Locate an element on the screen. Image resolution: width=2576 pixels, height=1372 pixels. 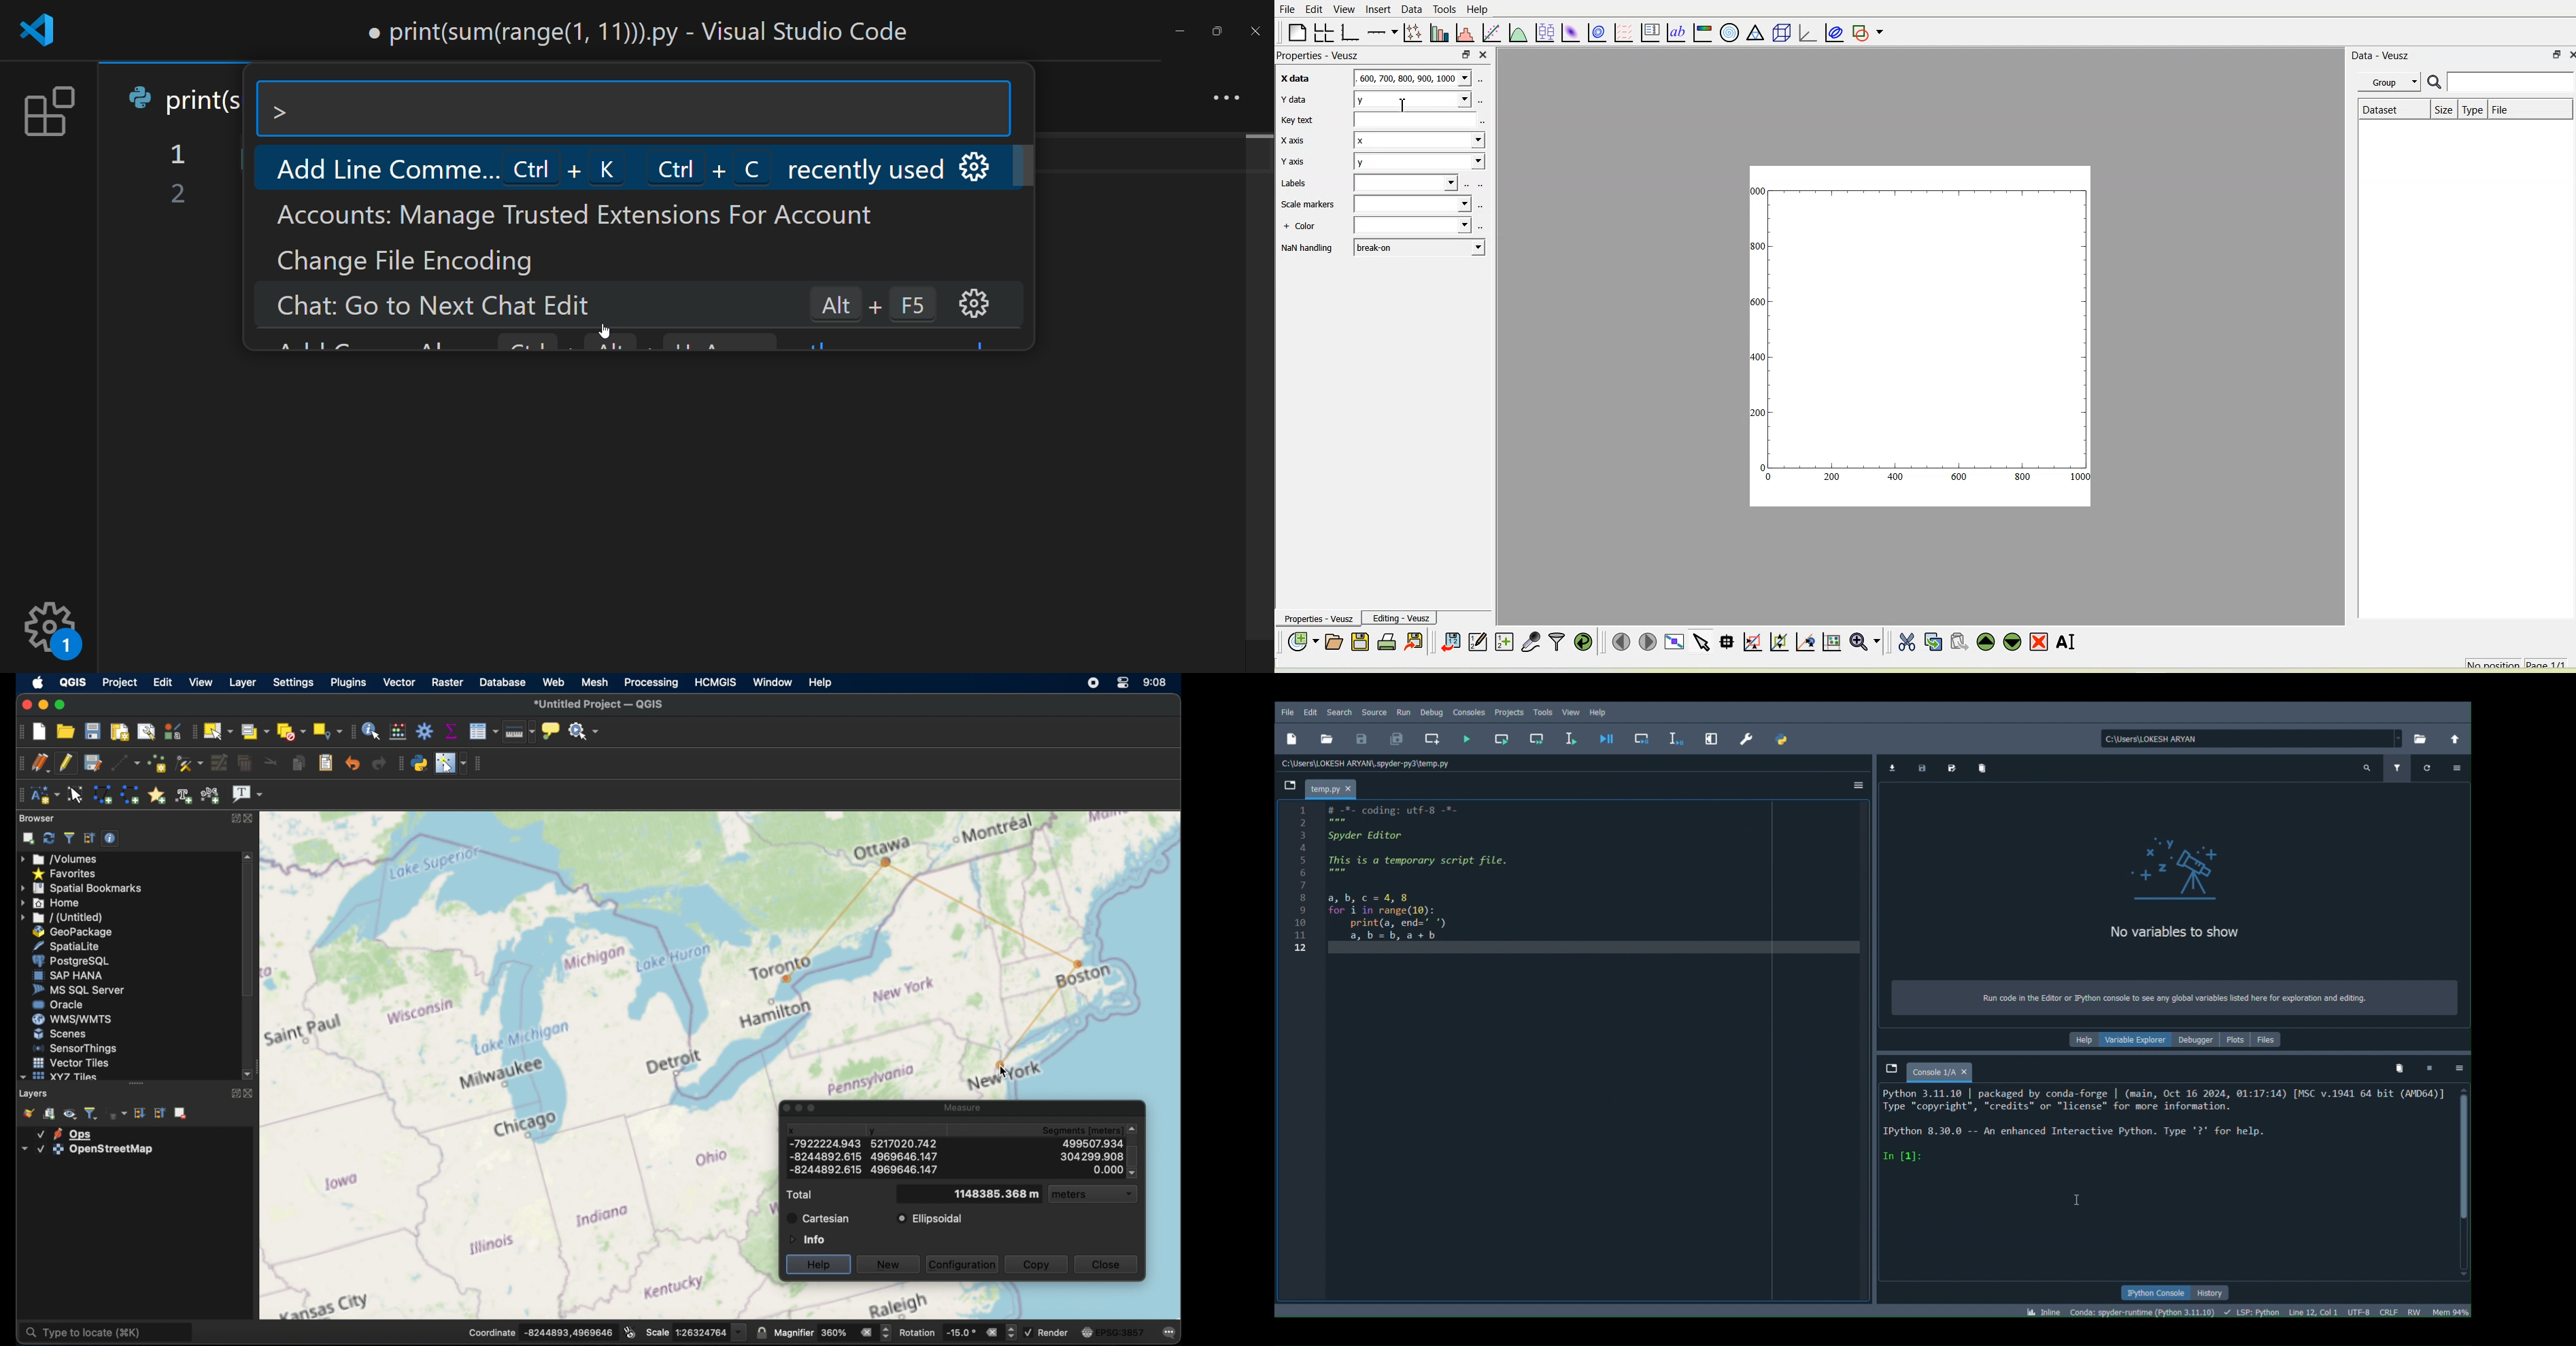
Print the document is located at coordinates (1387, 641).